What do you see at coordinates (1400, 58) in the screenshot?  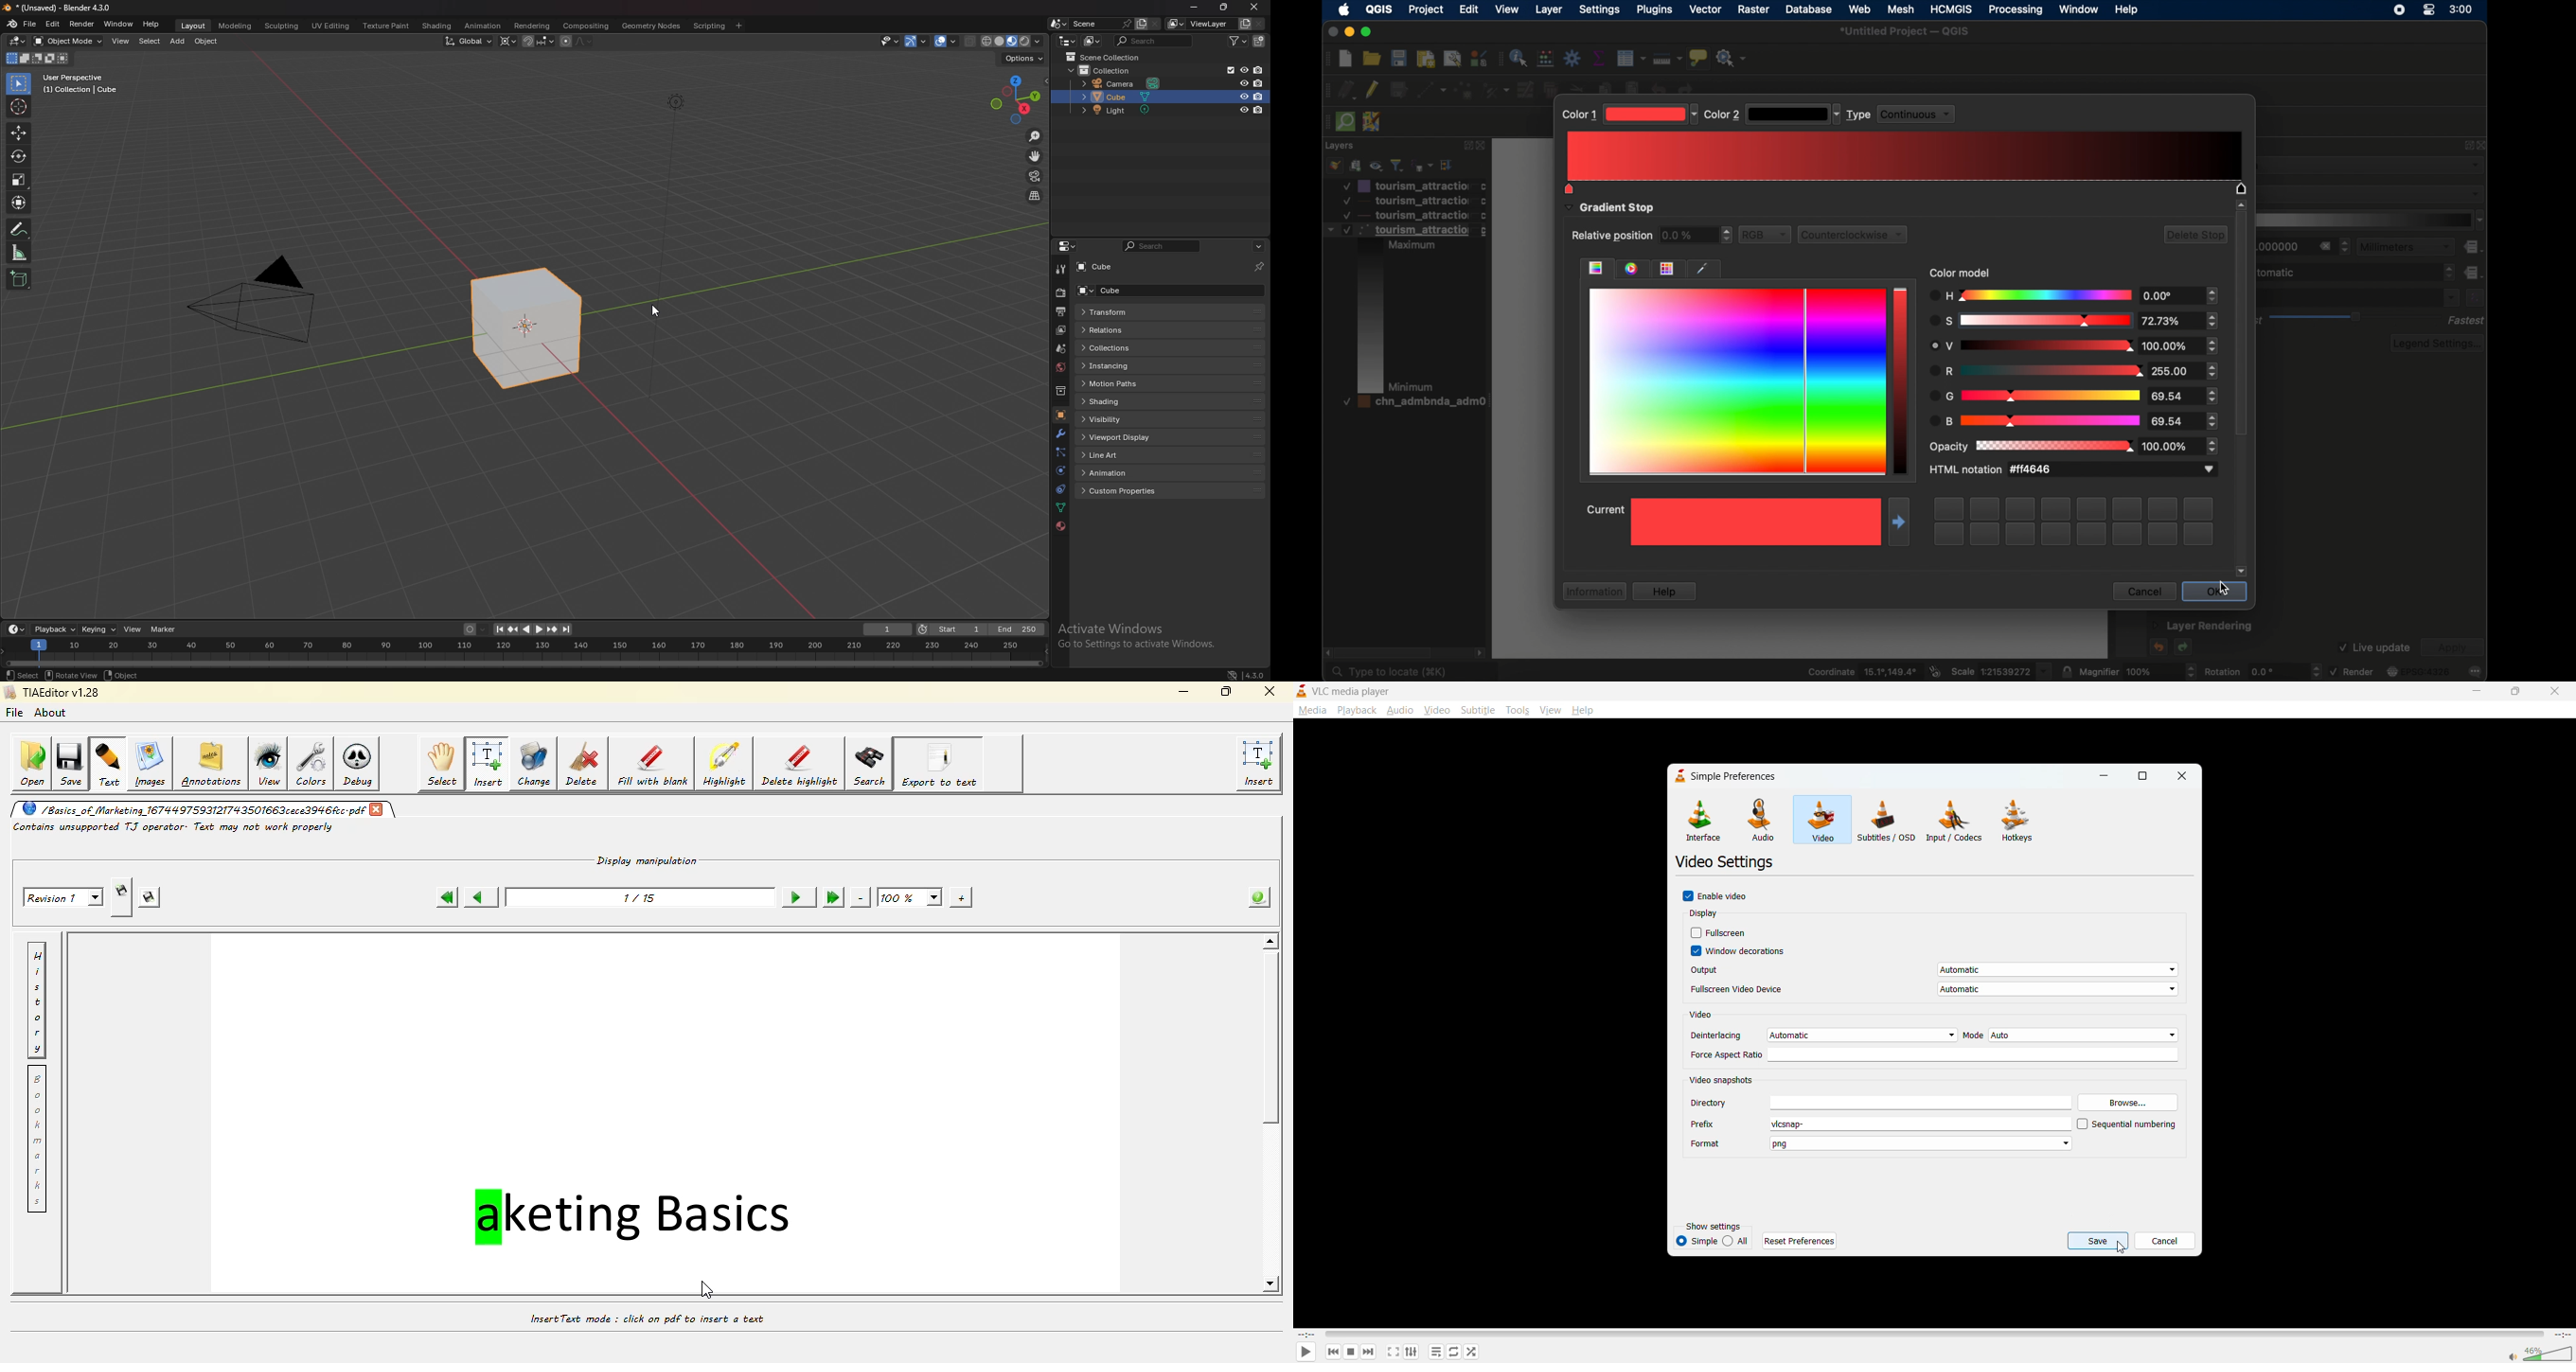 I see `save project` at bounding box center [1400, 58].